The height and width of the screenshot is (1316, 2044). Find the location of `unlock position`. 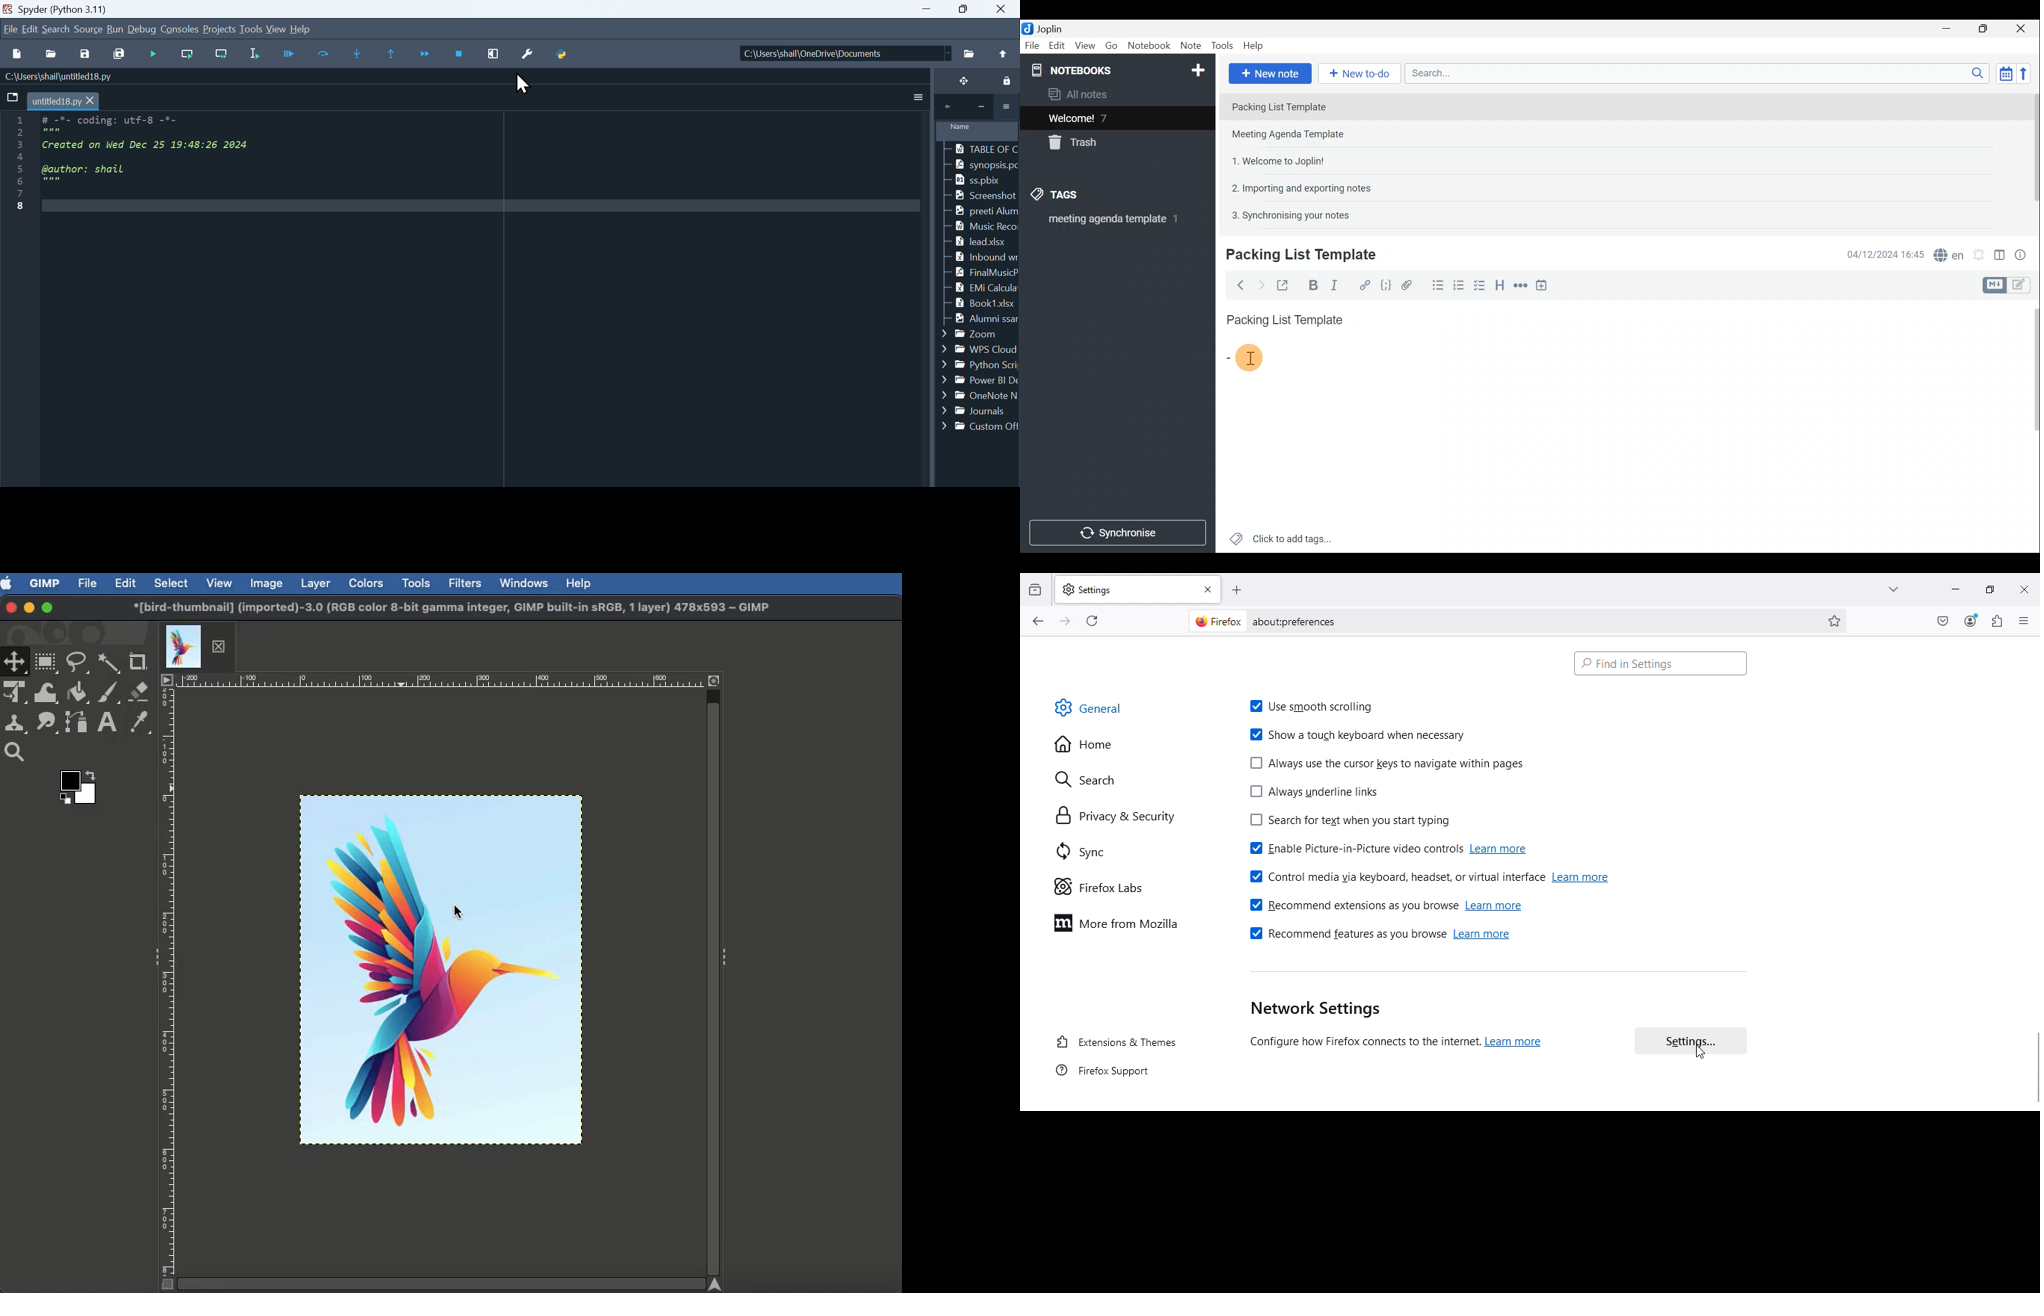

unlock position is located at coordinates (962, 82).